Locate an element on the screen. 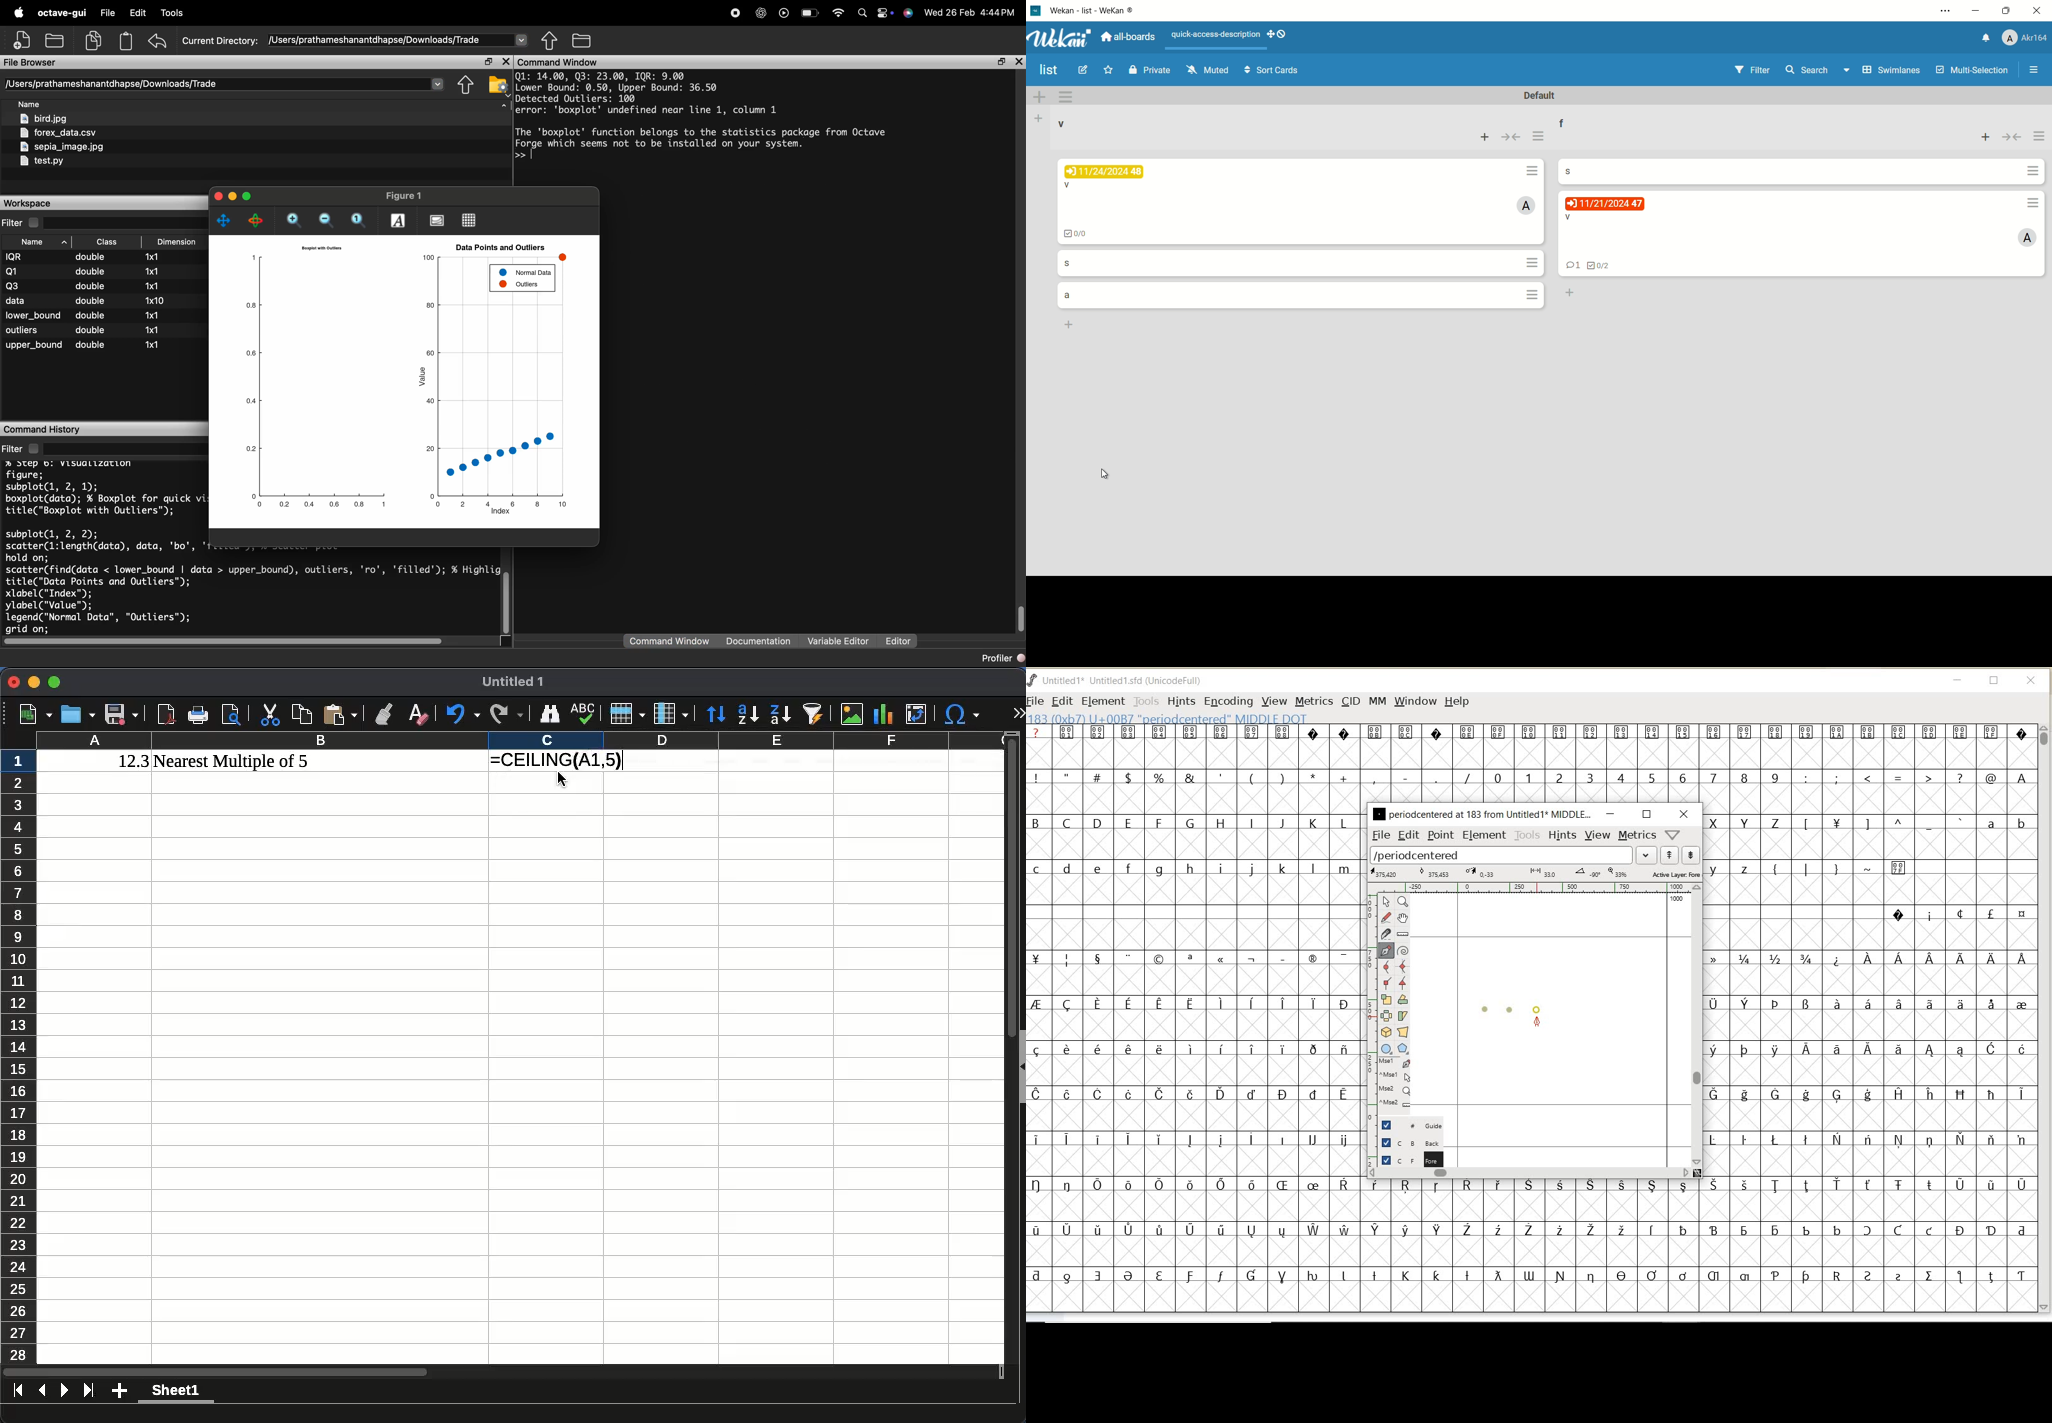 This screenshot has width=2072, height=1428. ruler is located at coordinates (1536, 889).